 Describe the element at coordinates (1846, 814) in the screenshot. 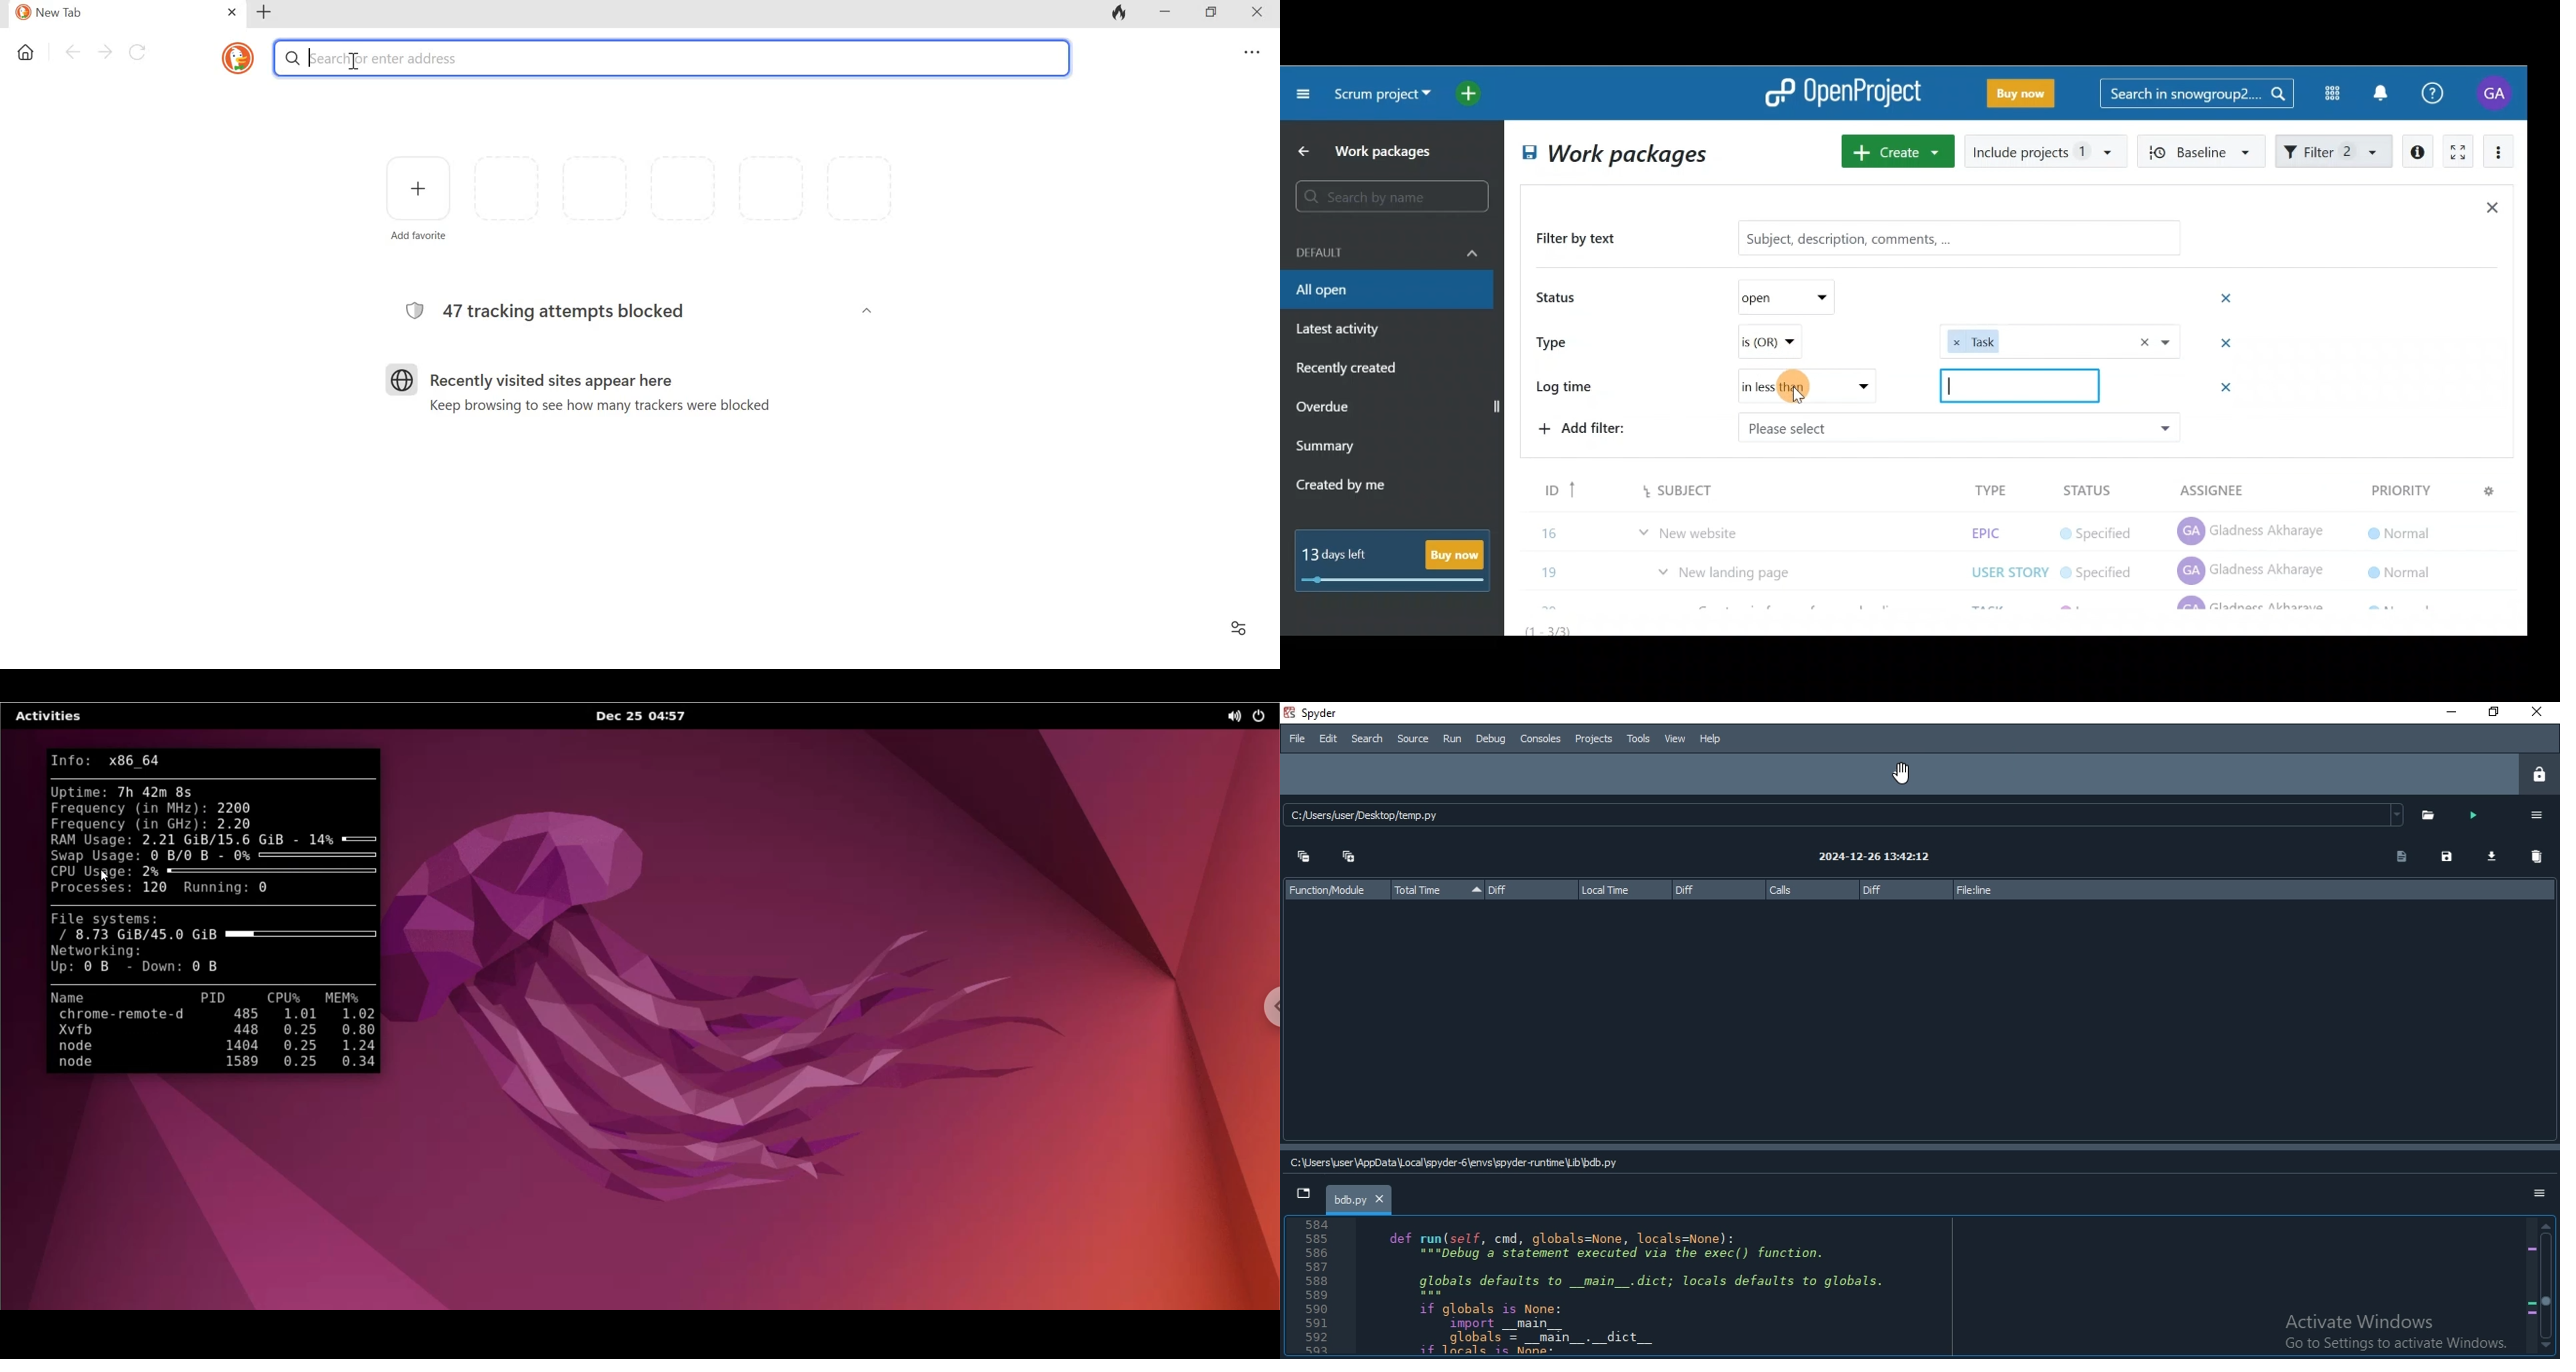

I see `C:/Users/user Desktop/temp.py` at that location.